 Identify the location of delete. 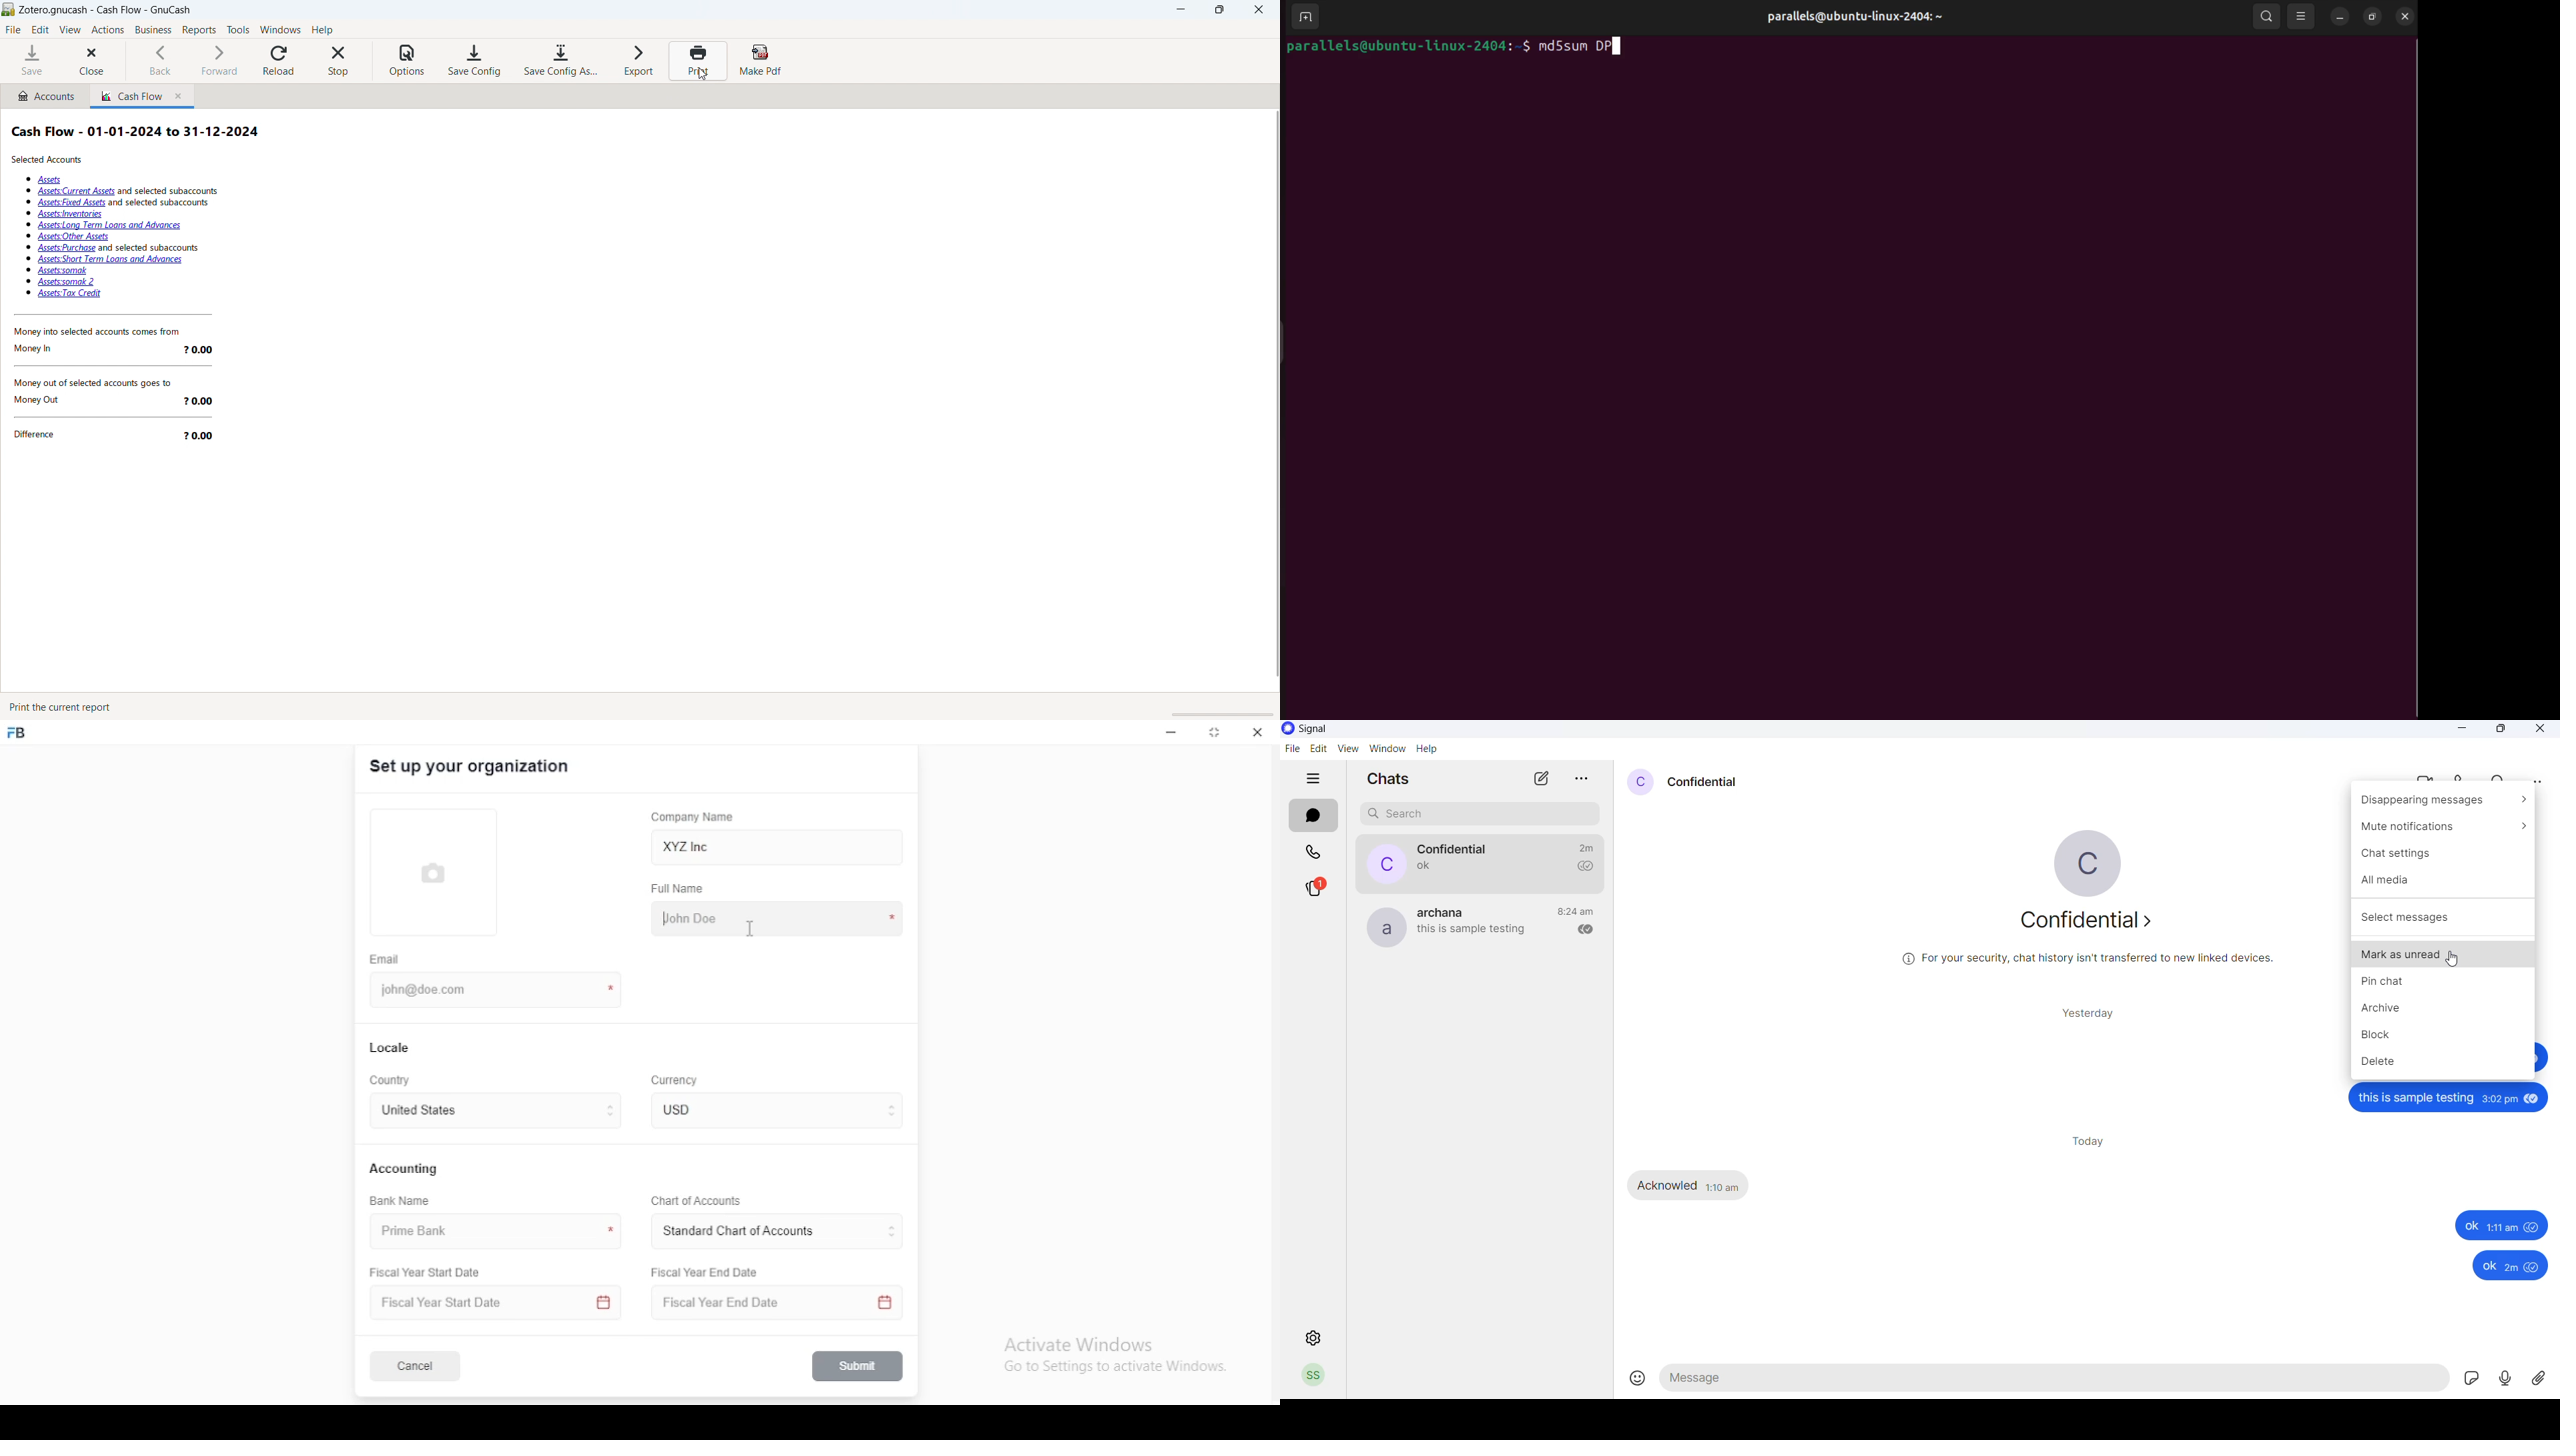
(2445, 1065).